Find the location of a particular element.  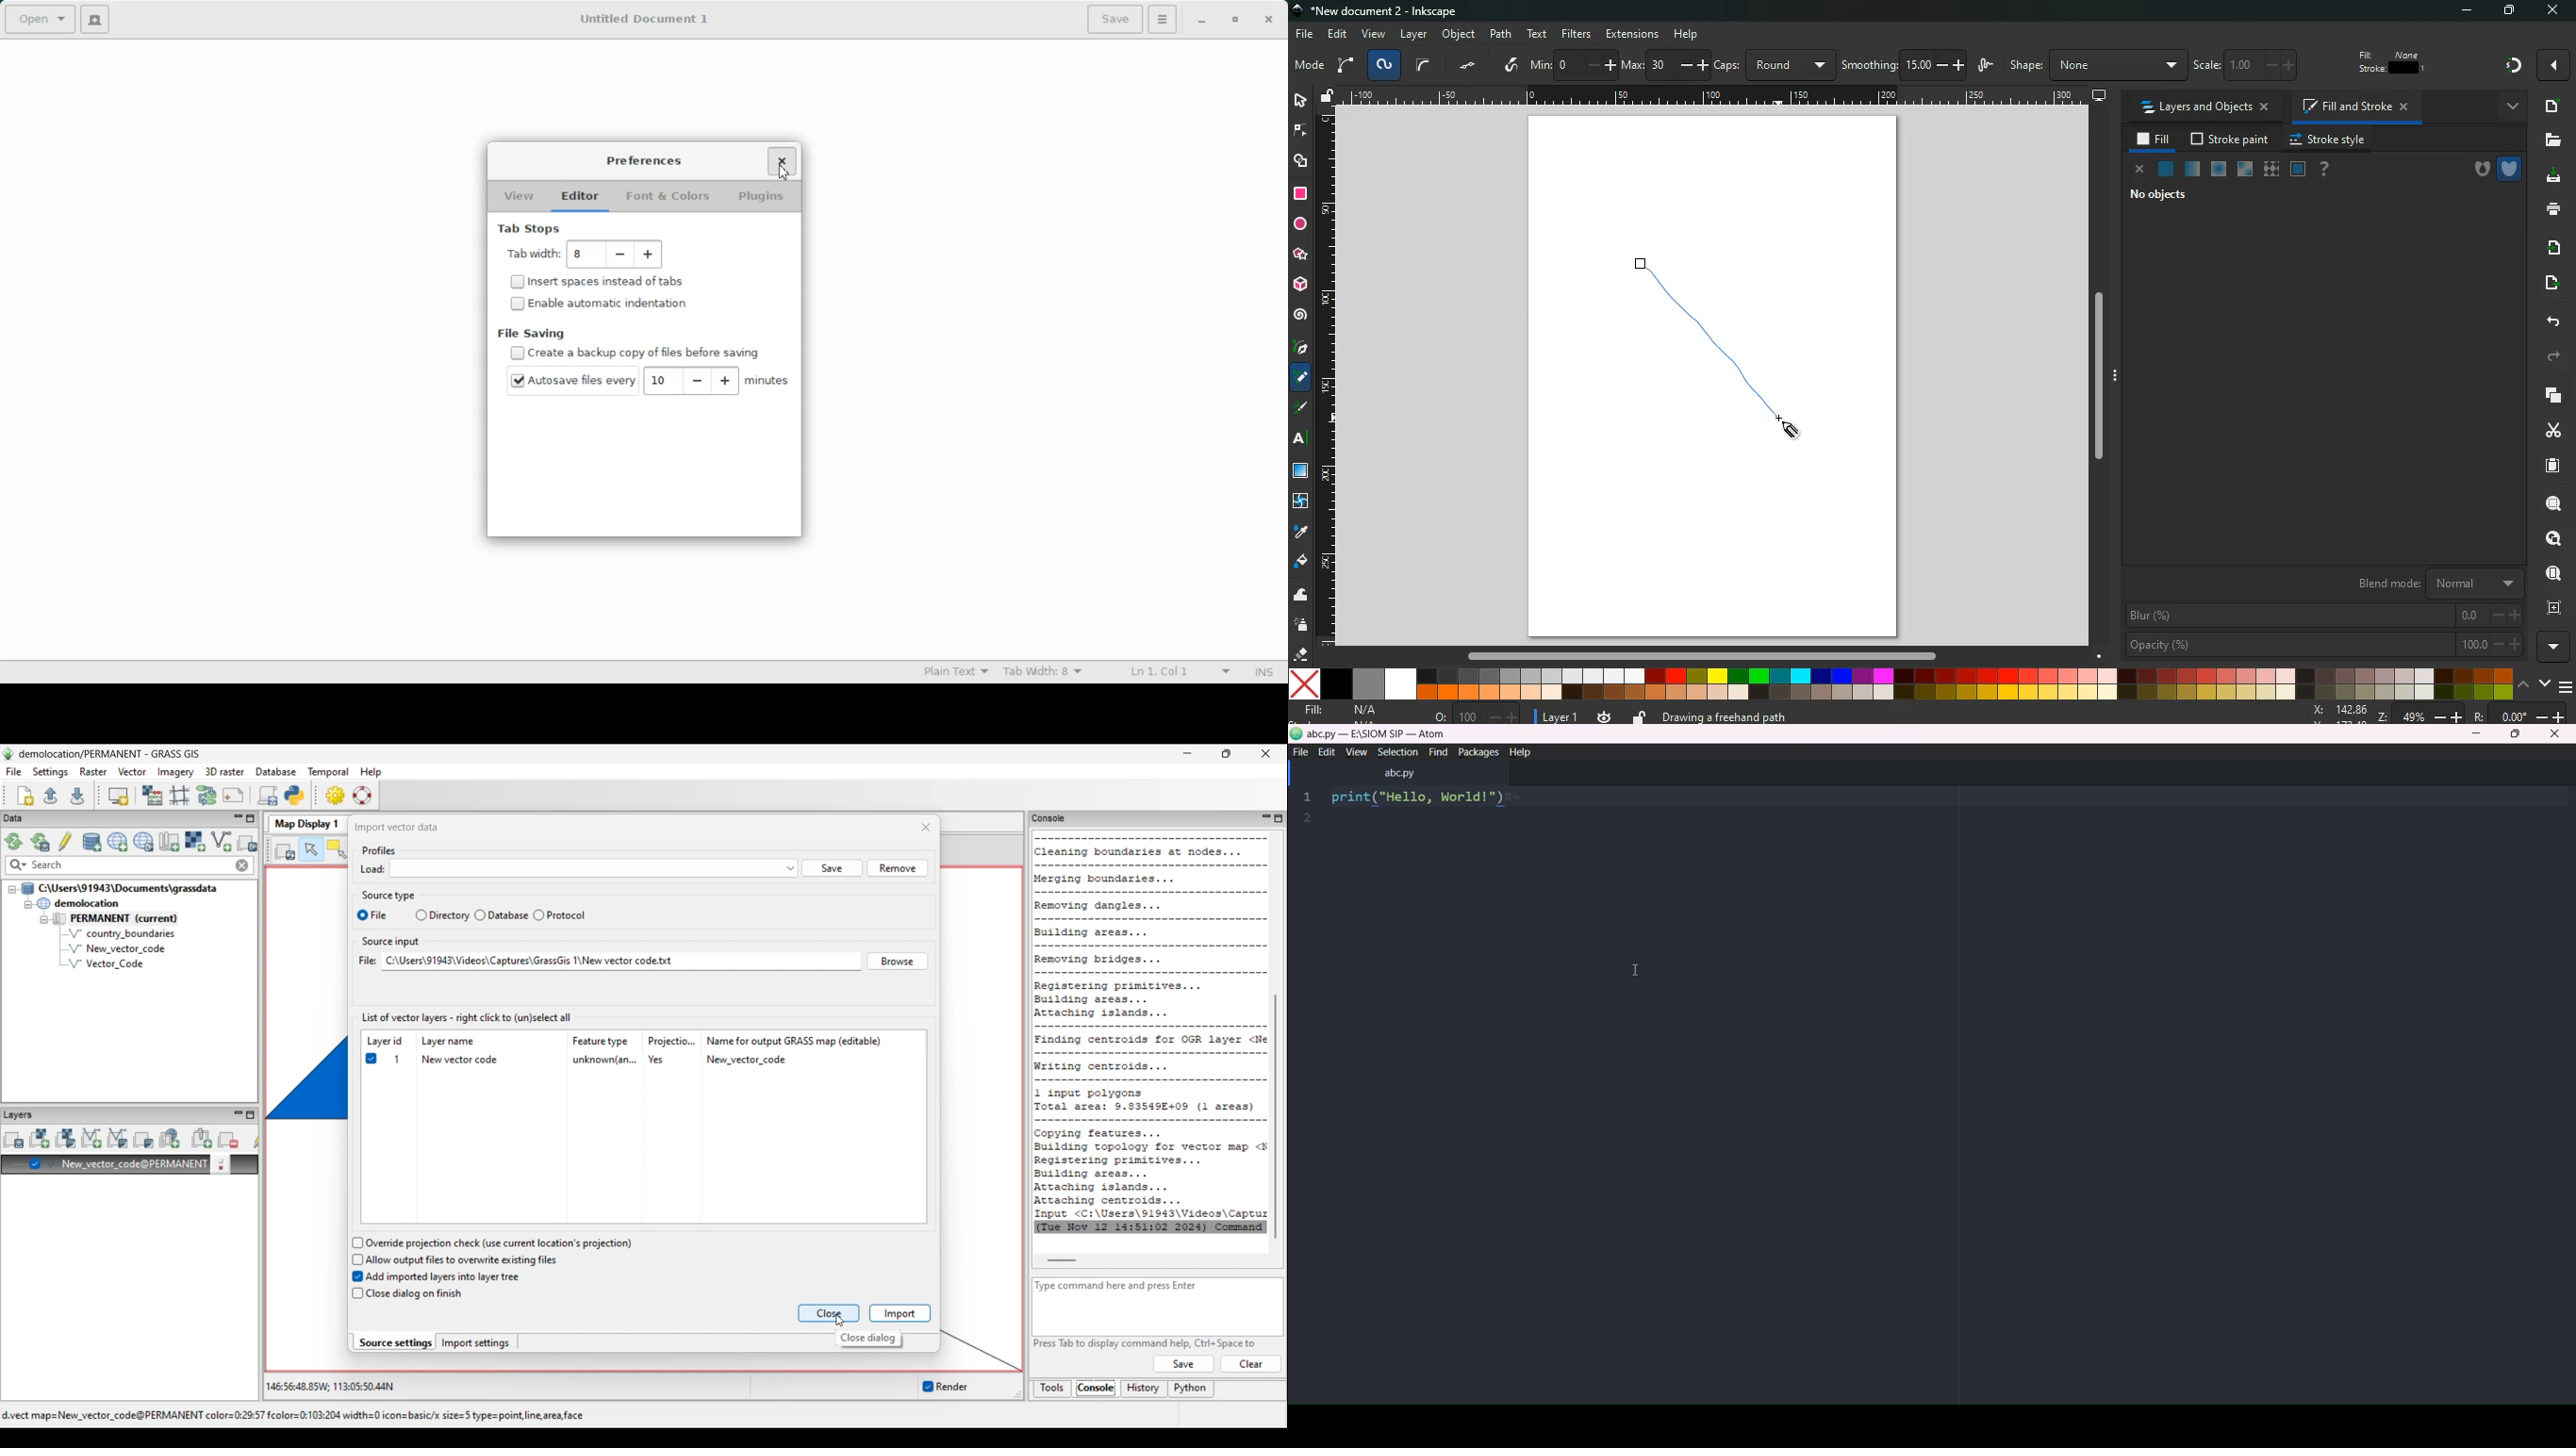

(un)check Insert spaces instead of tabs is located at coordinates (600, 282).